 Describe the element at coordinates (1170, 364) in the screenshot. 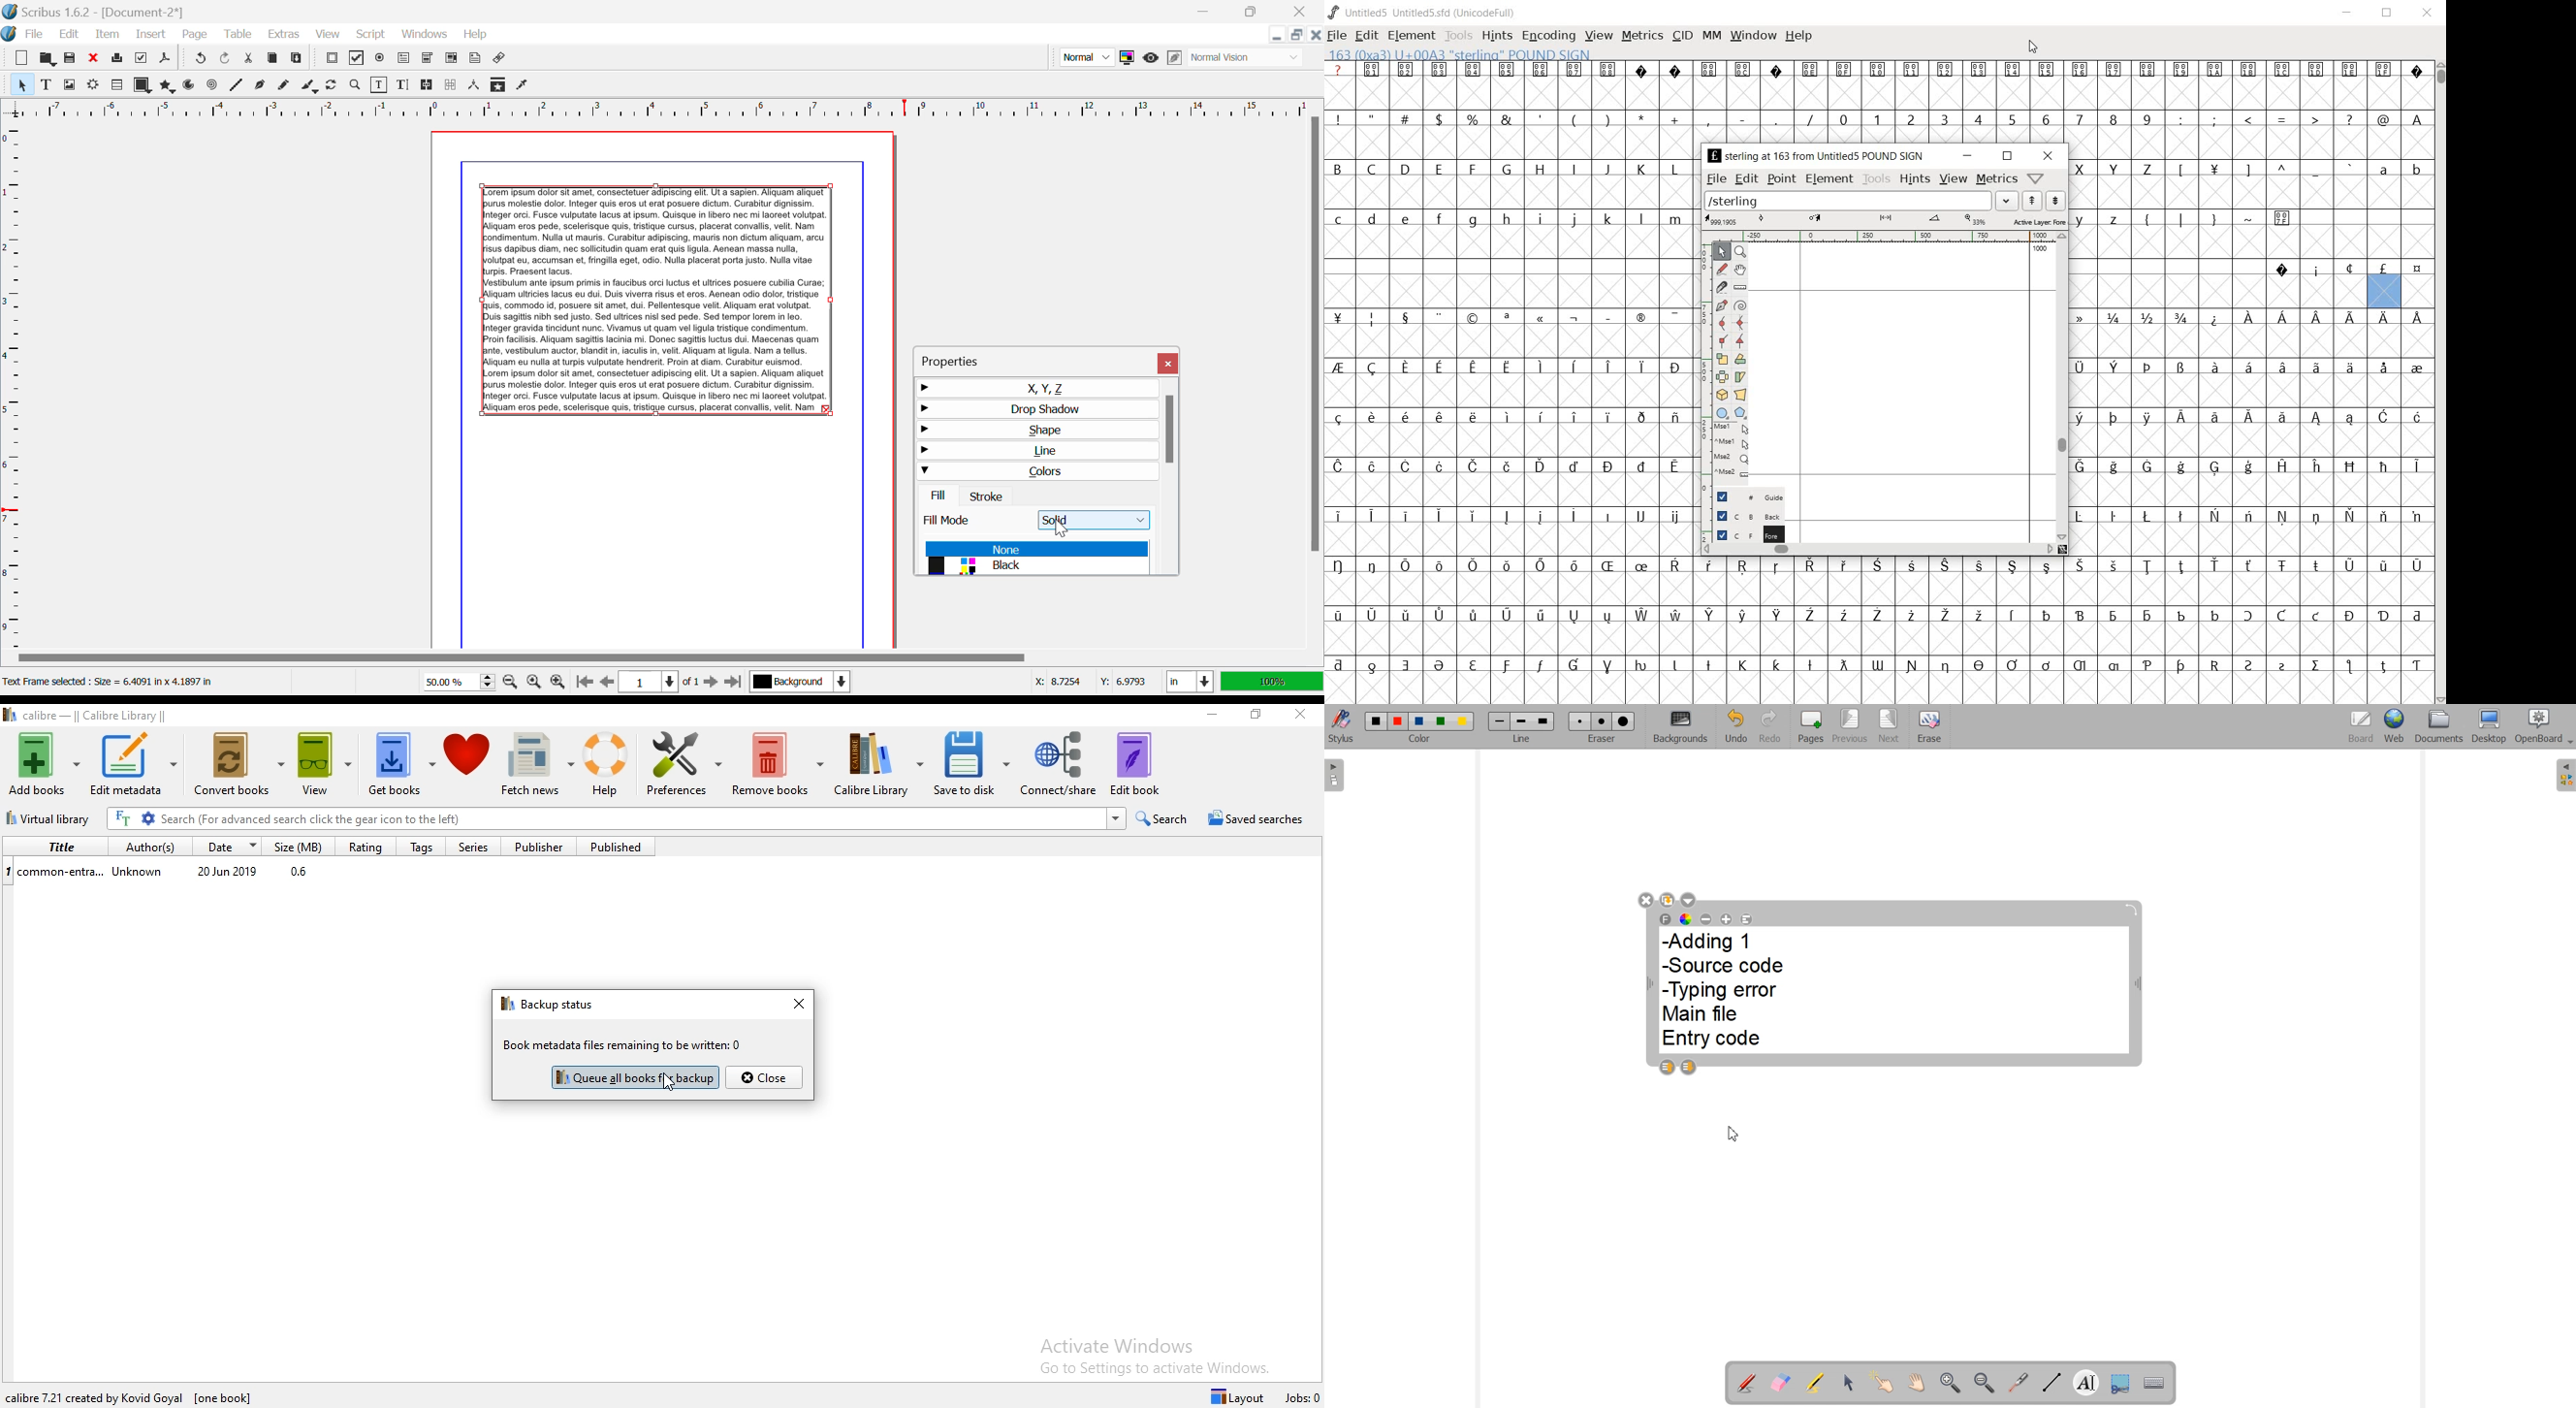

I see `Close` at that location.